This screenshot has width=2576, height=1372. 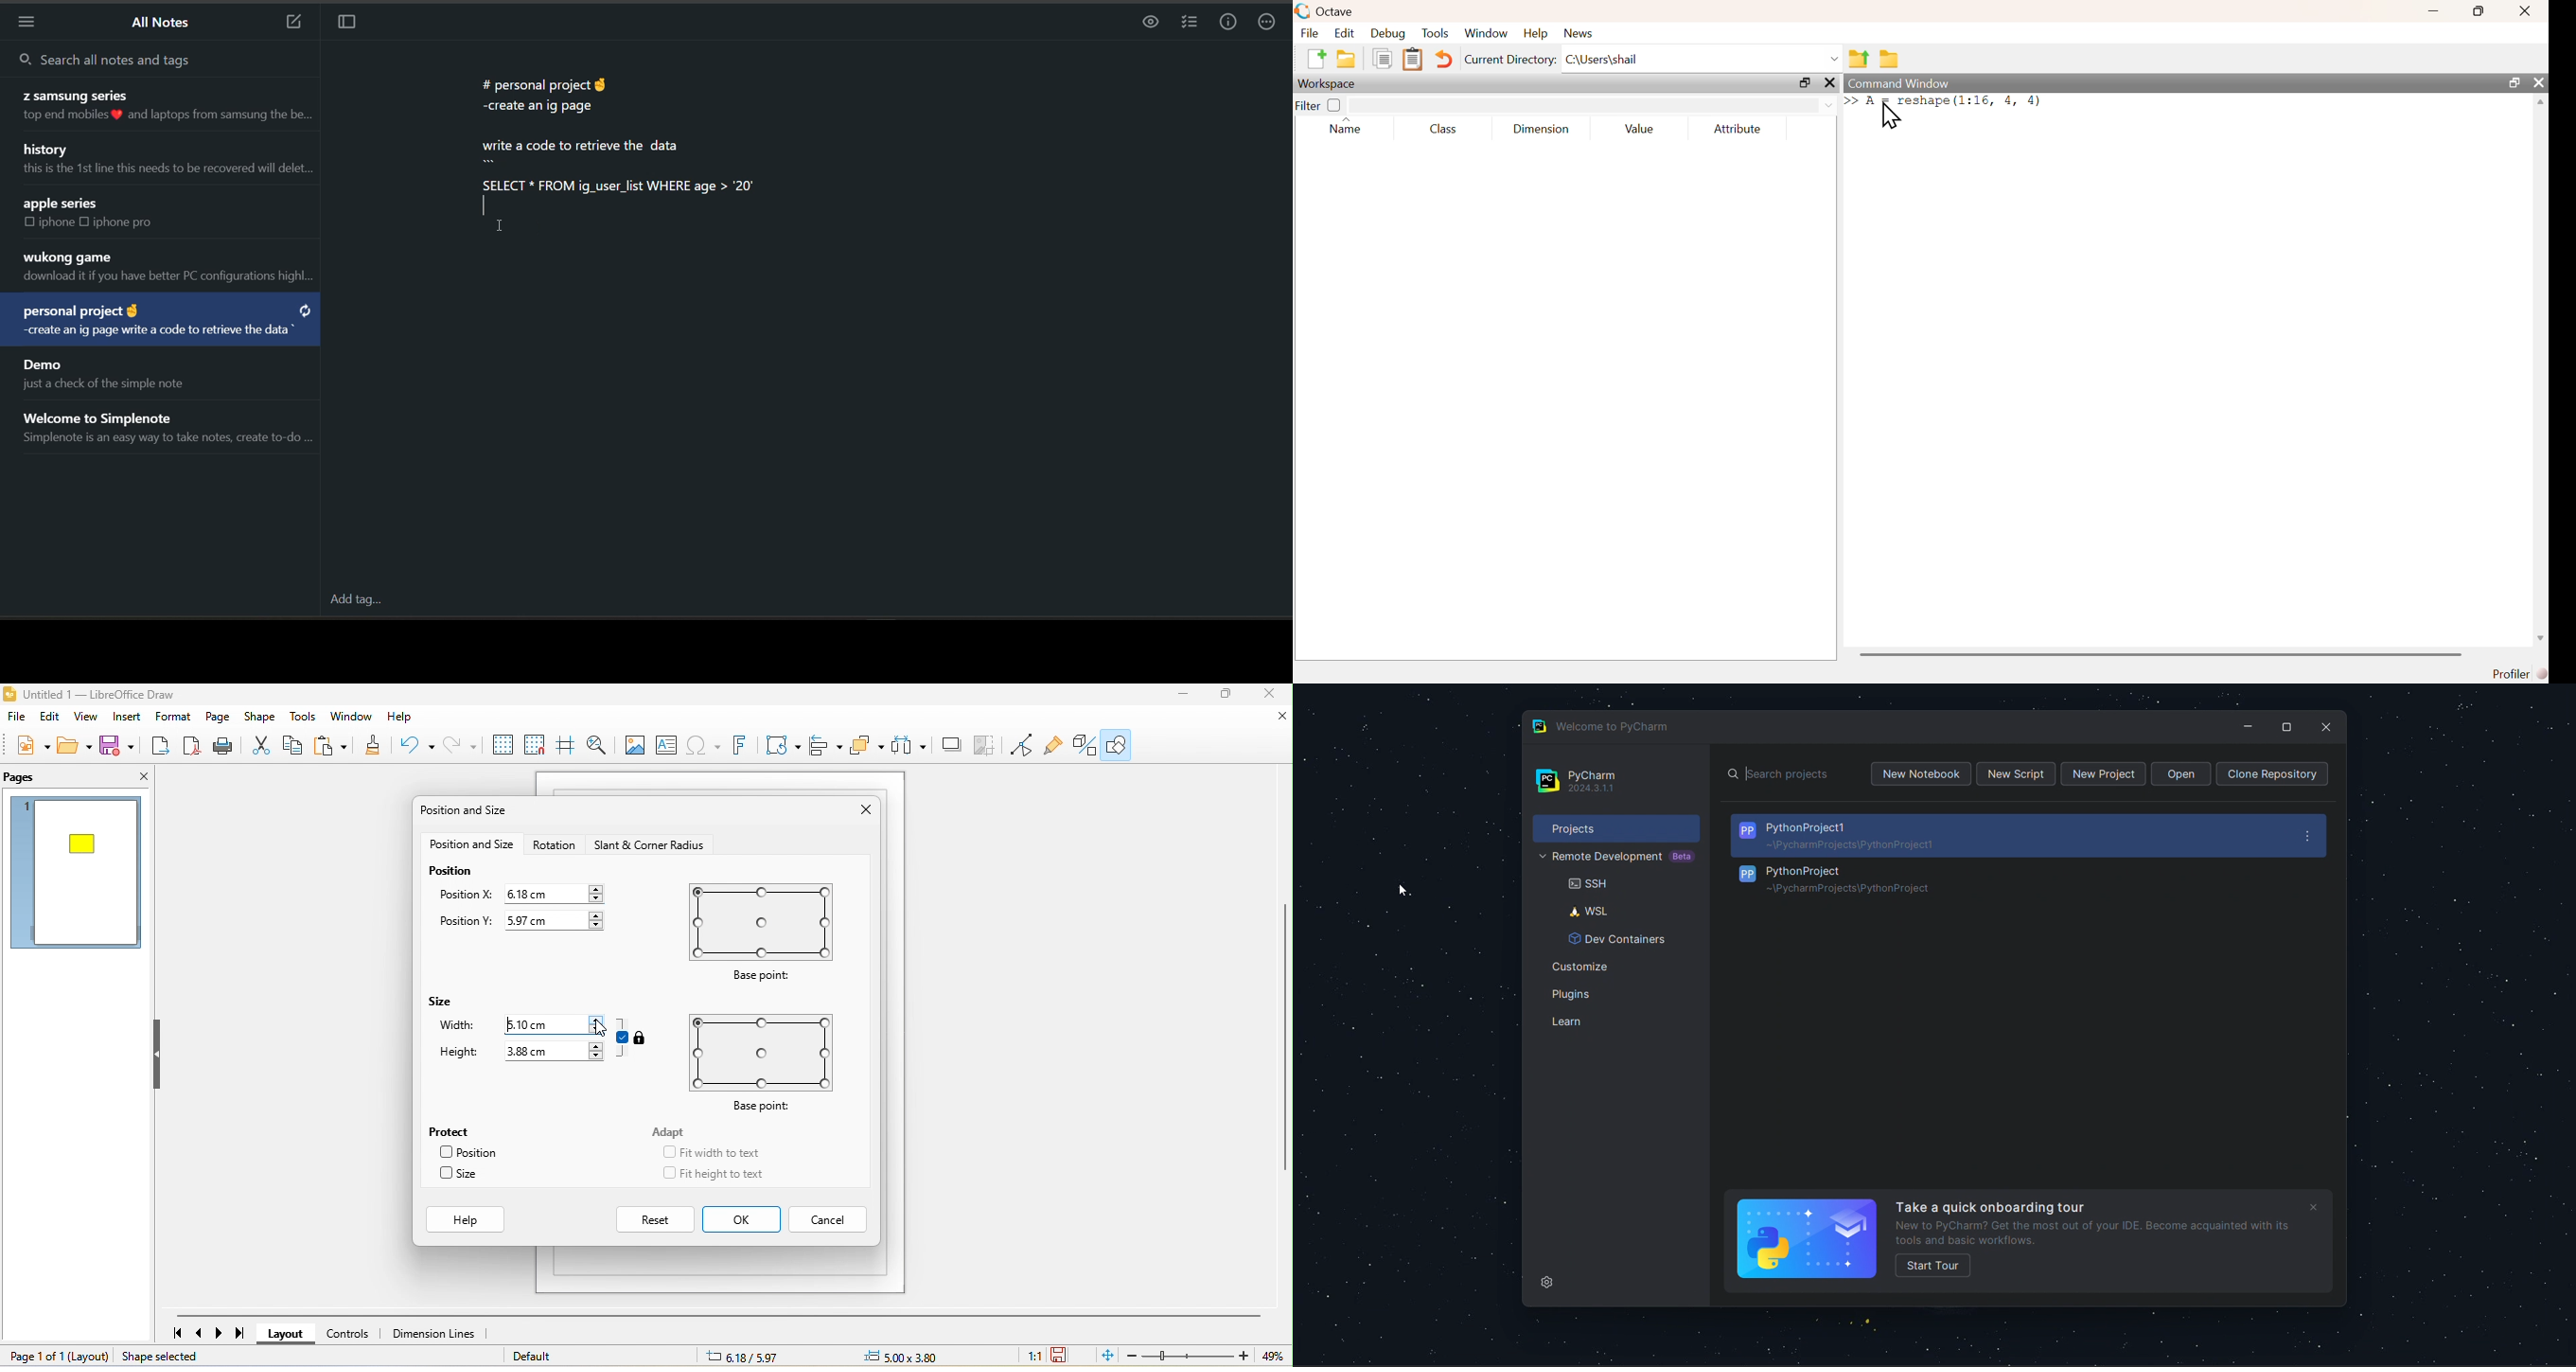 I want to click on note title  and preview, so click(x=101, y=374).